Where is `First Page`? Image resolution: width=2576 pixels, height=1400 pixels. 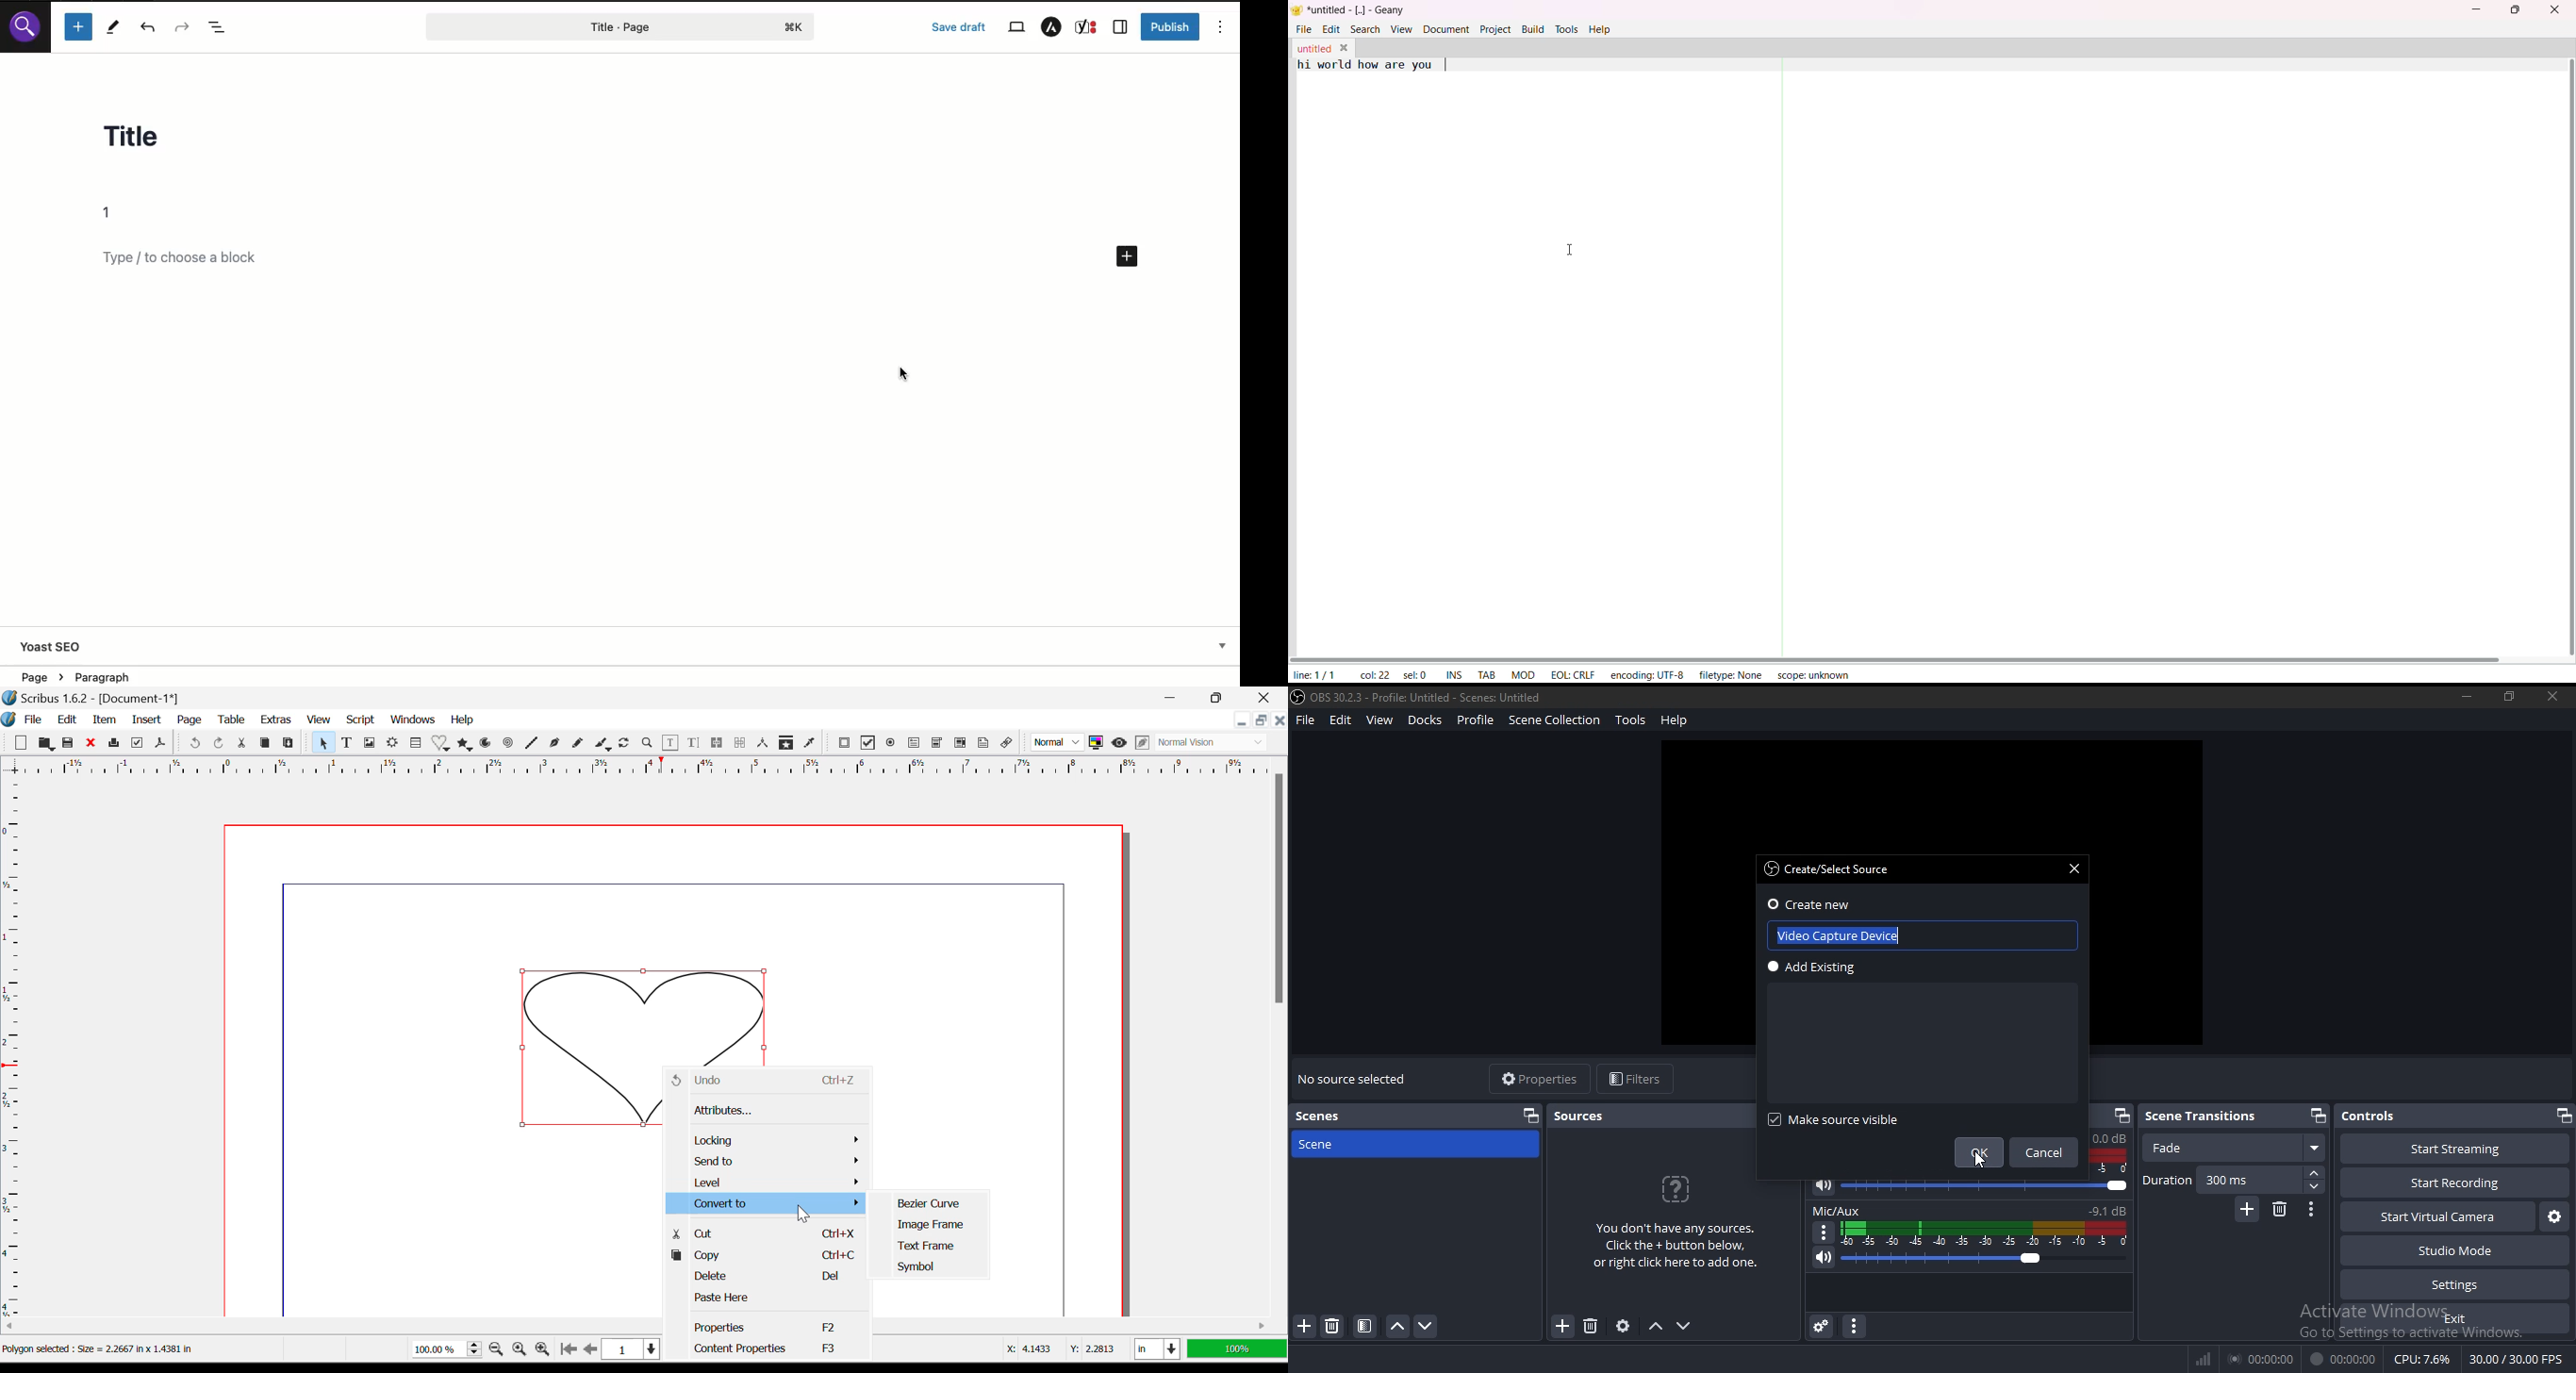
First Page is located at coordinates (568, 1350).